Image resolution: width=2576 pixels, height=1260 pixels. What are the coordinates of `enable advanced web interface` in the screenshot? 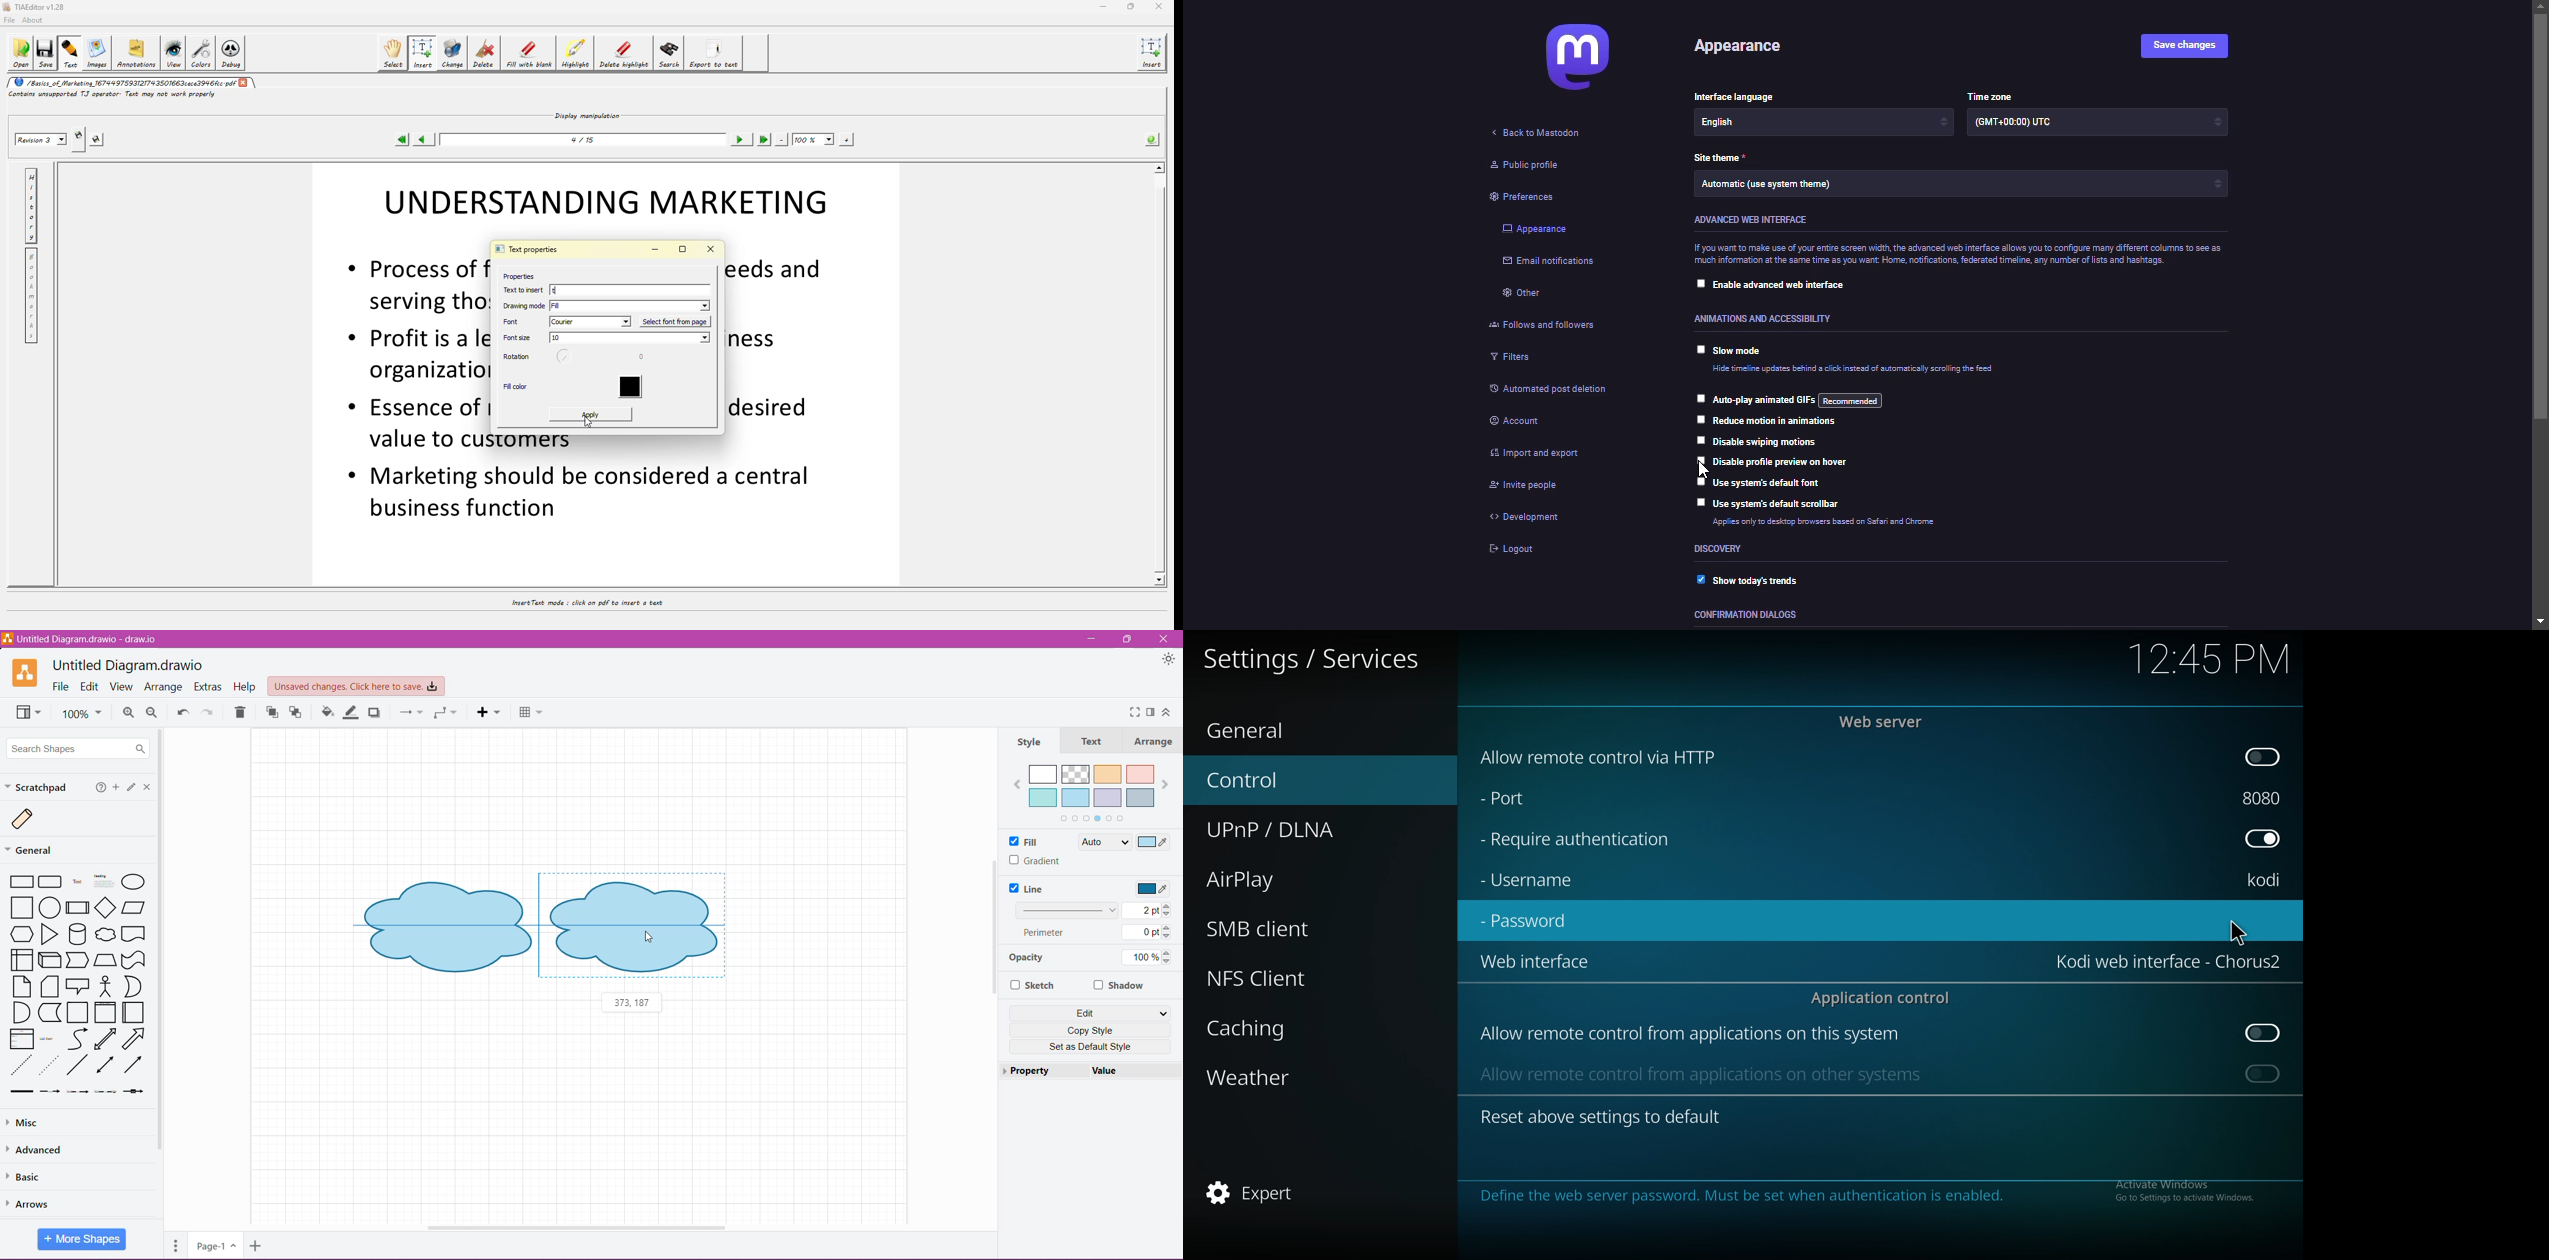 It's located at (1788, 286).